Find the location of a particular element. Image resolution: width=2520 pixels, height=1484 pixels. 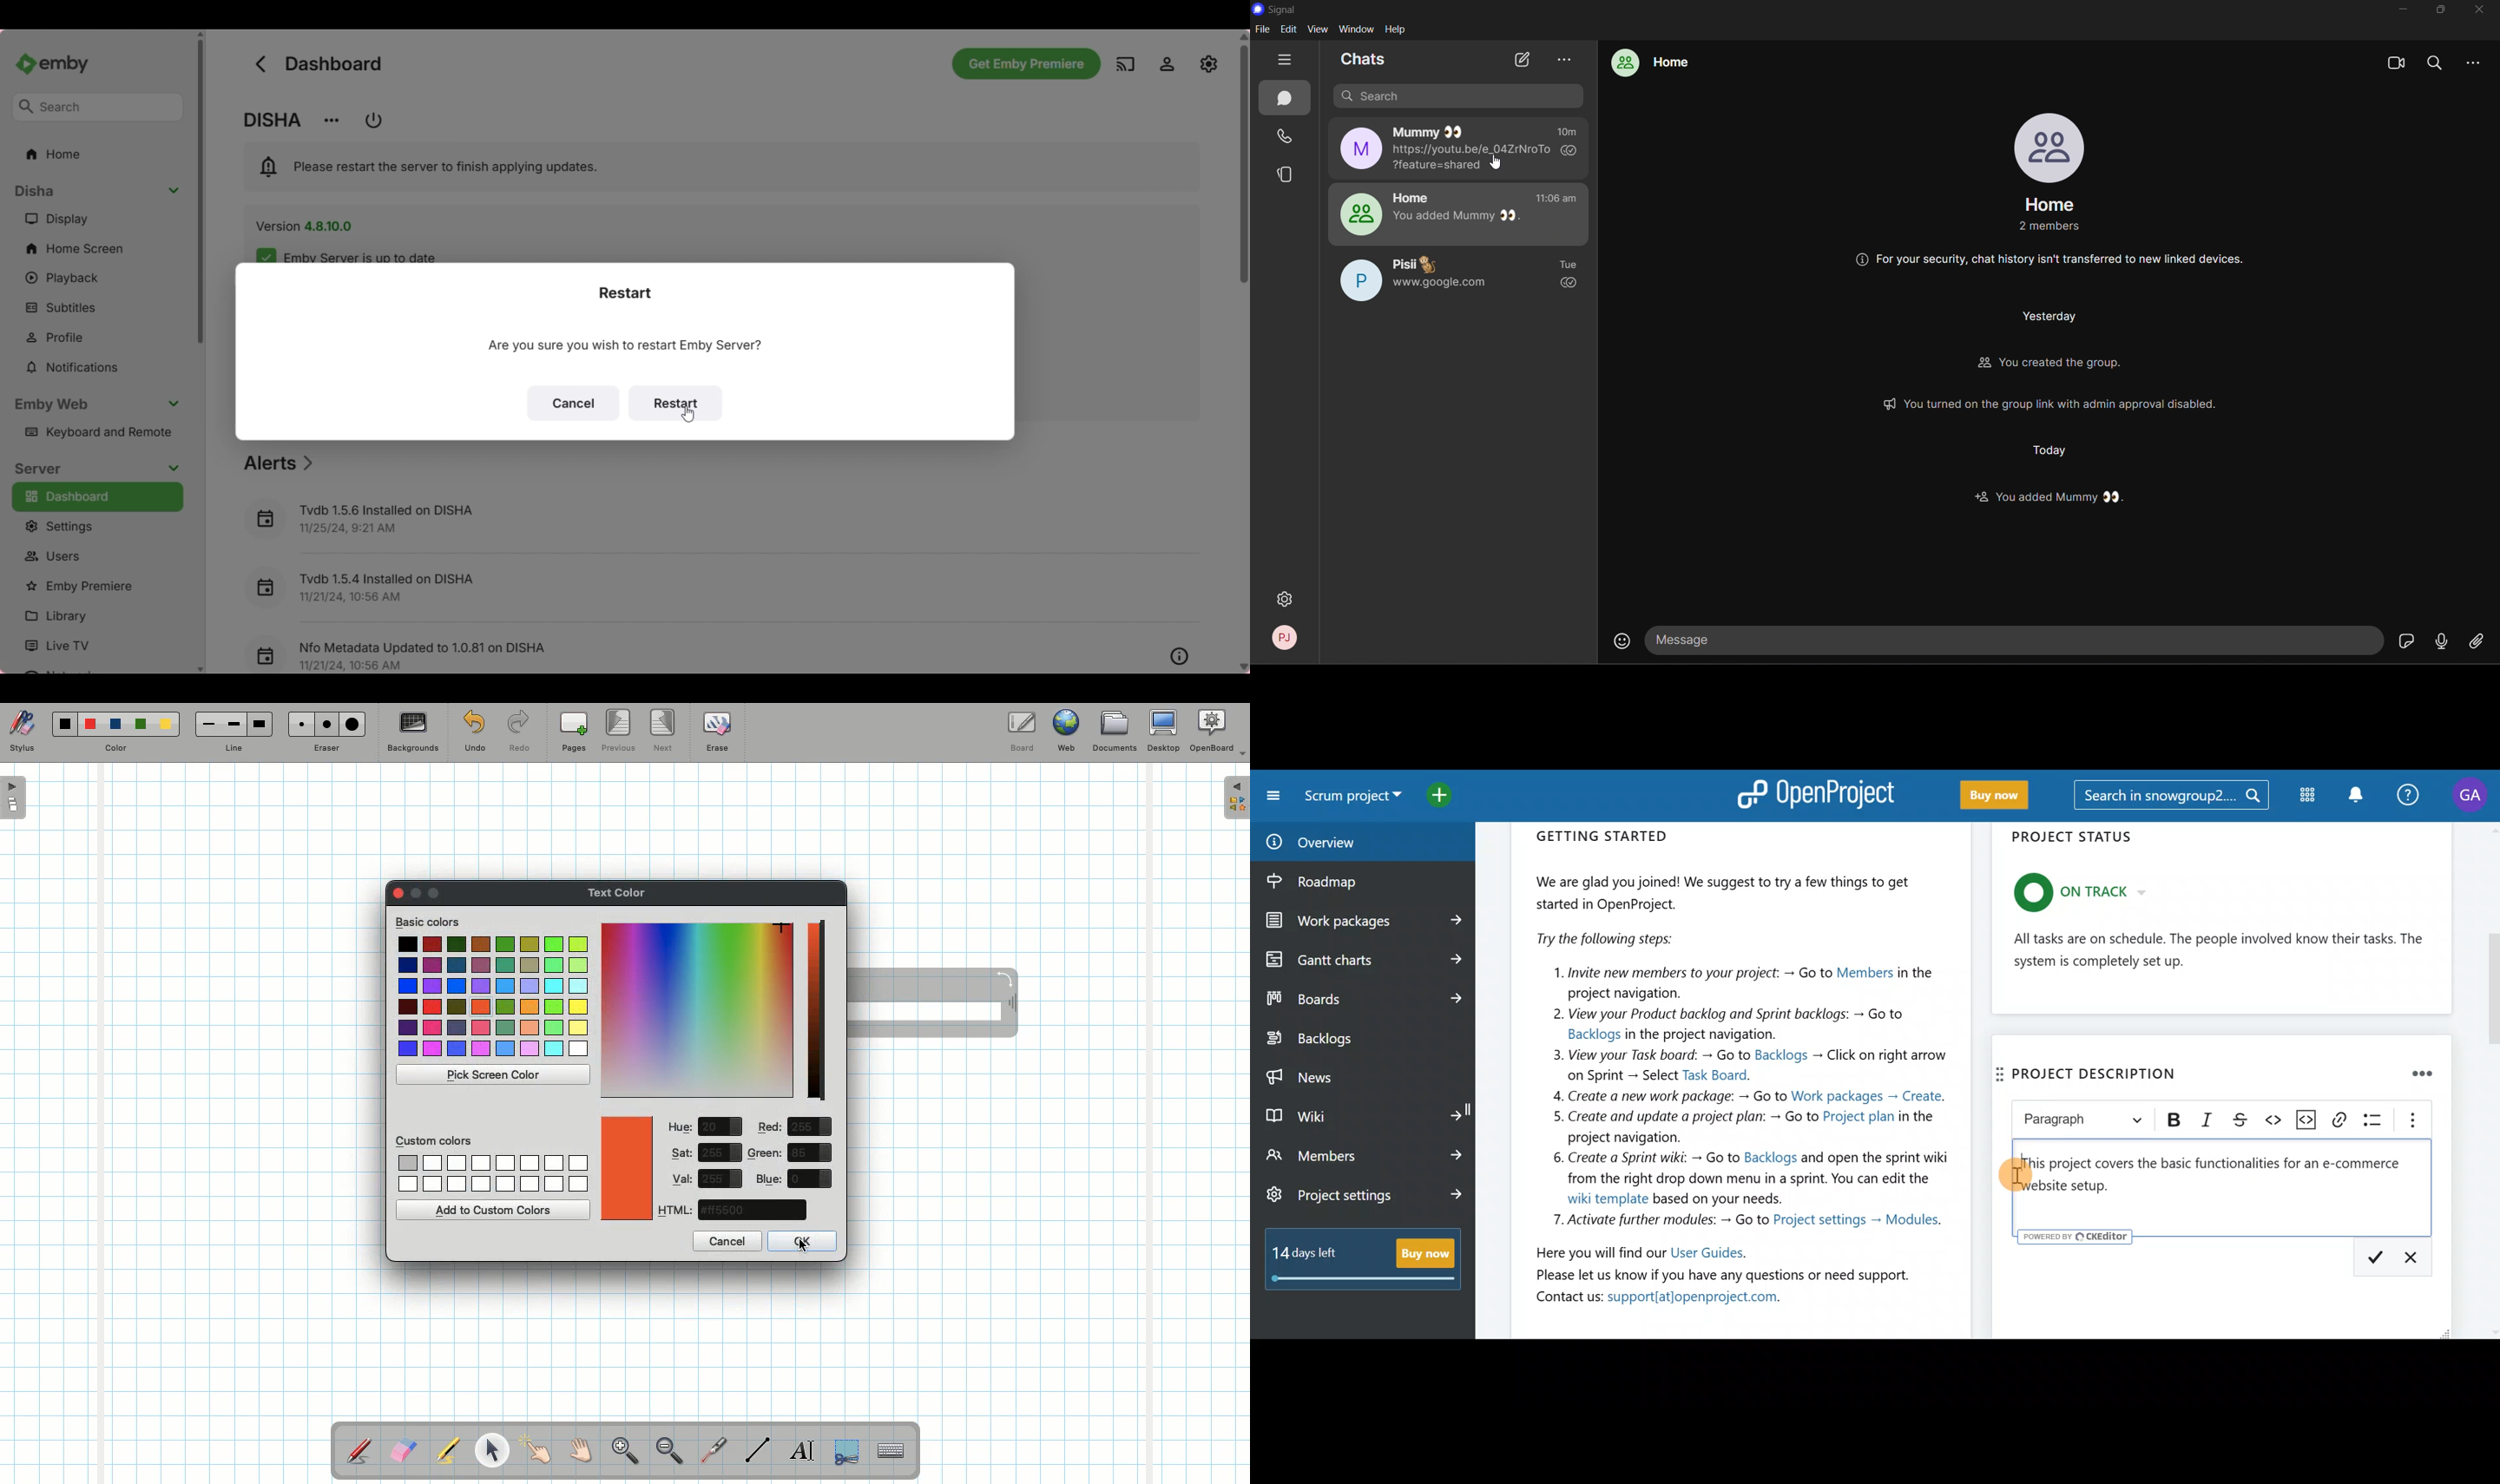

Search bar is located at coordinates (2171, 797).